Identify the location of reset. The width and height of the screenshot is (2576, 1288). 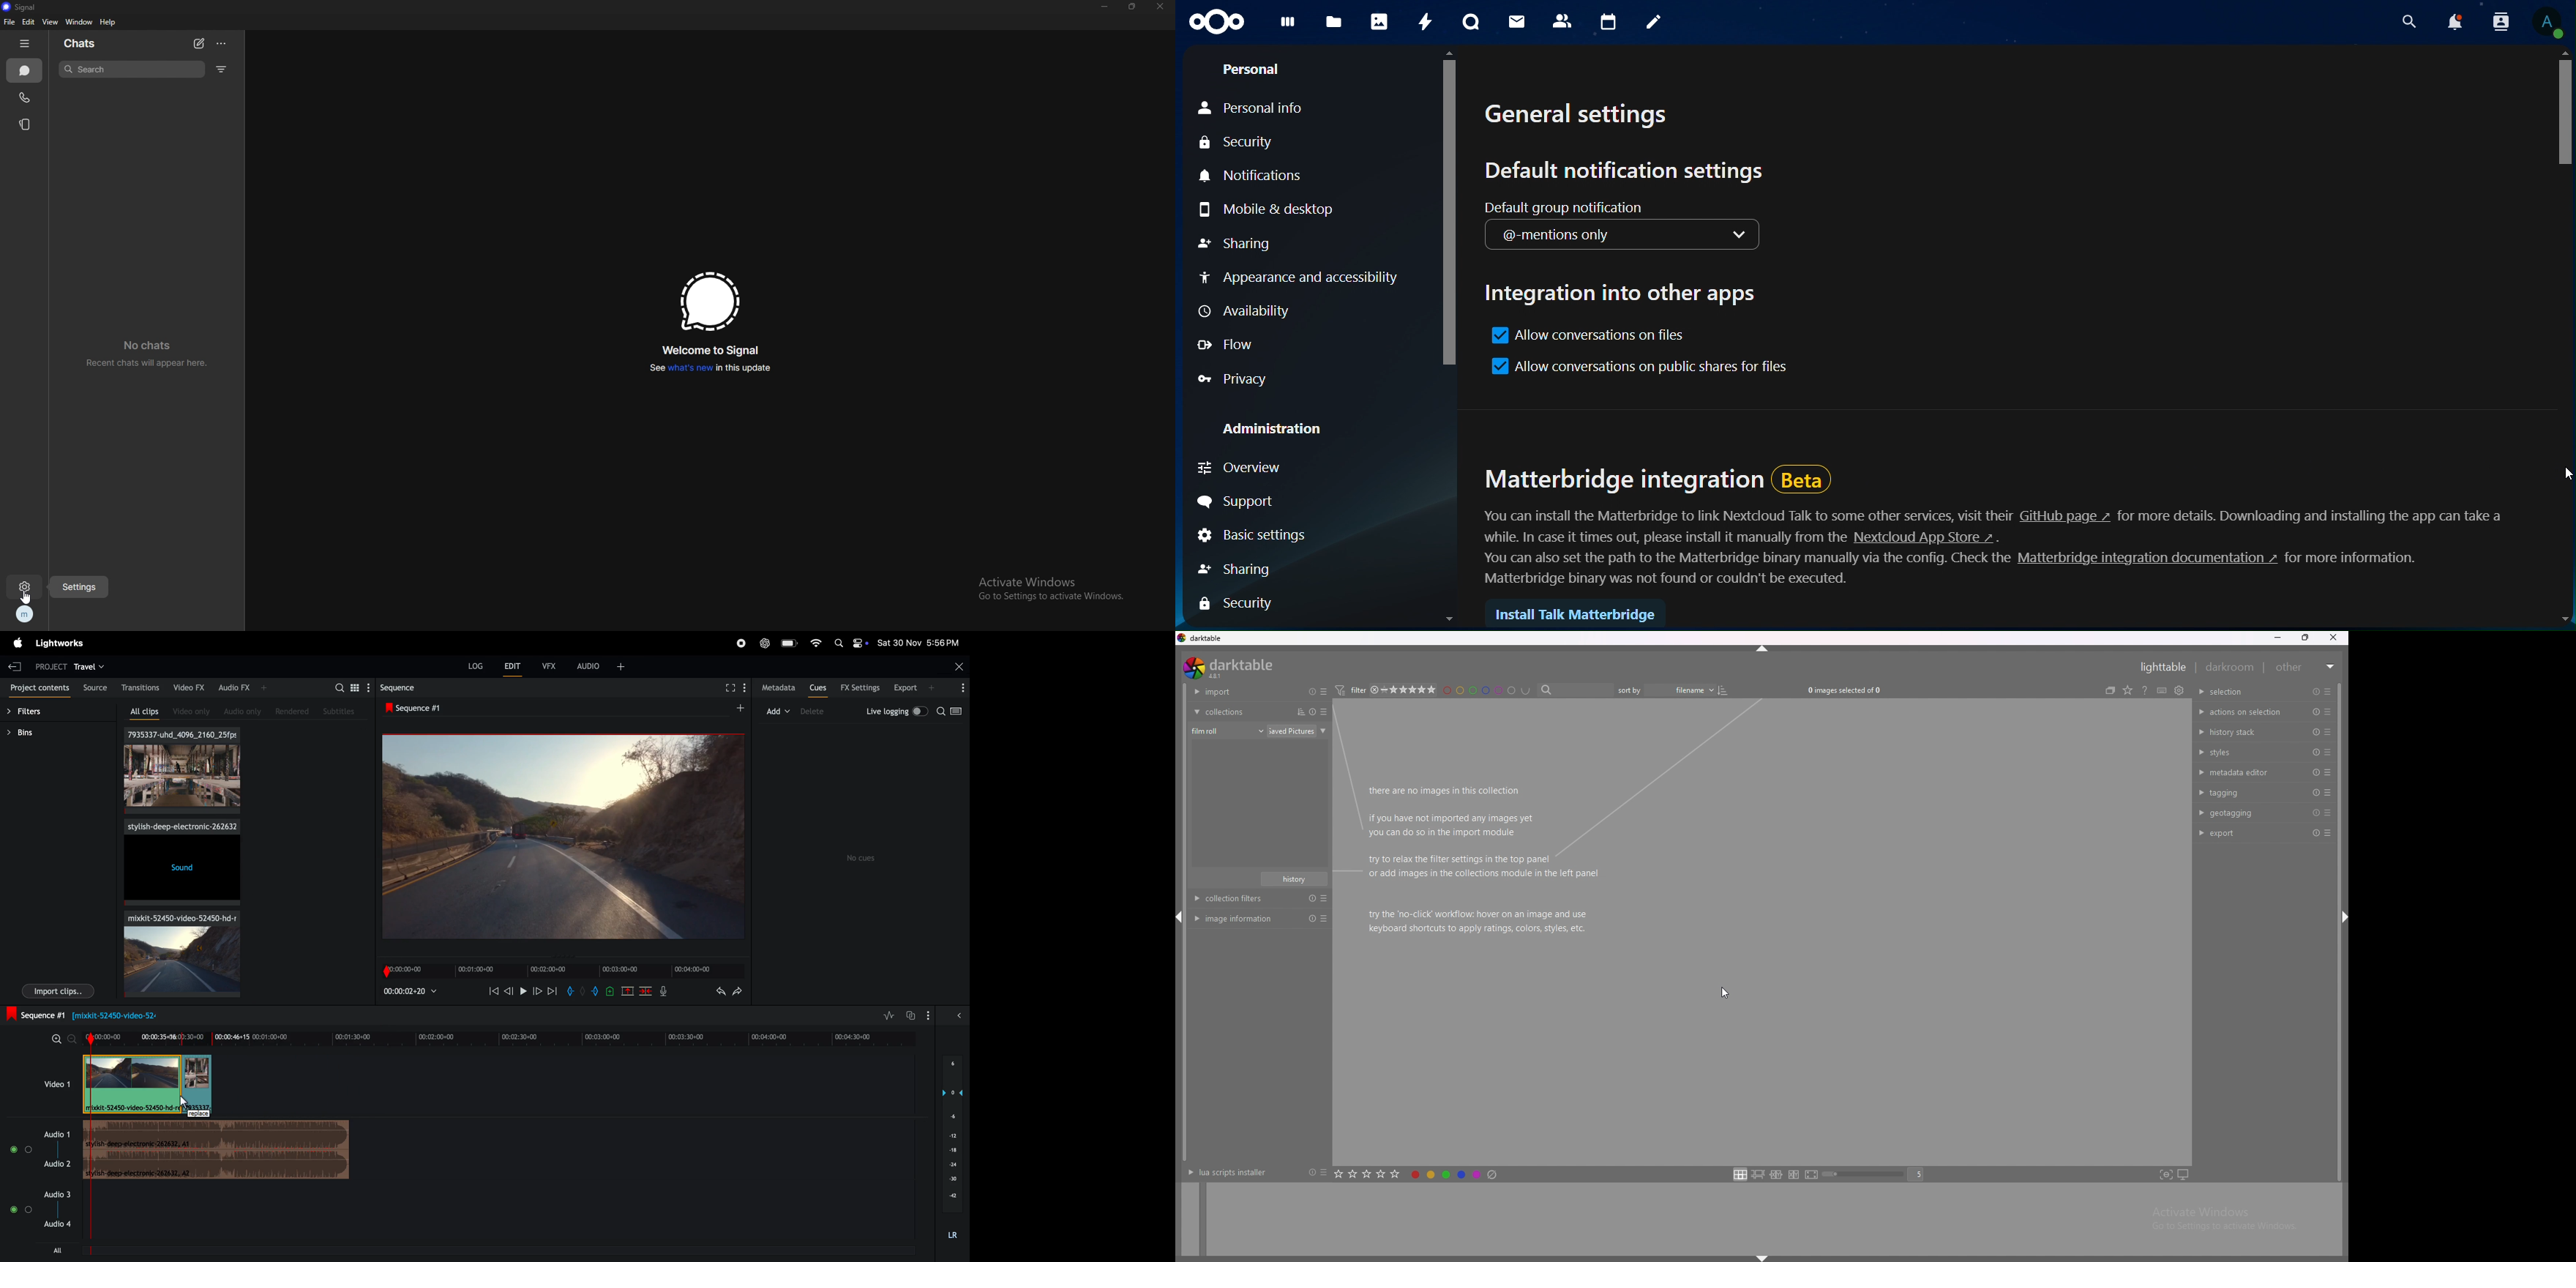
(2317, 692).